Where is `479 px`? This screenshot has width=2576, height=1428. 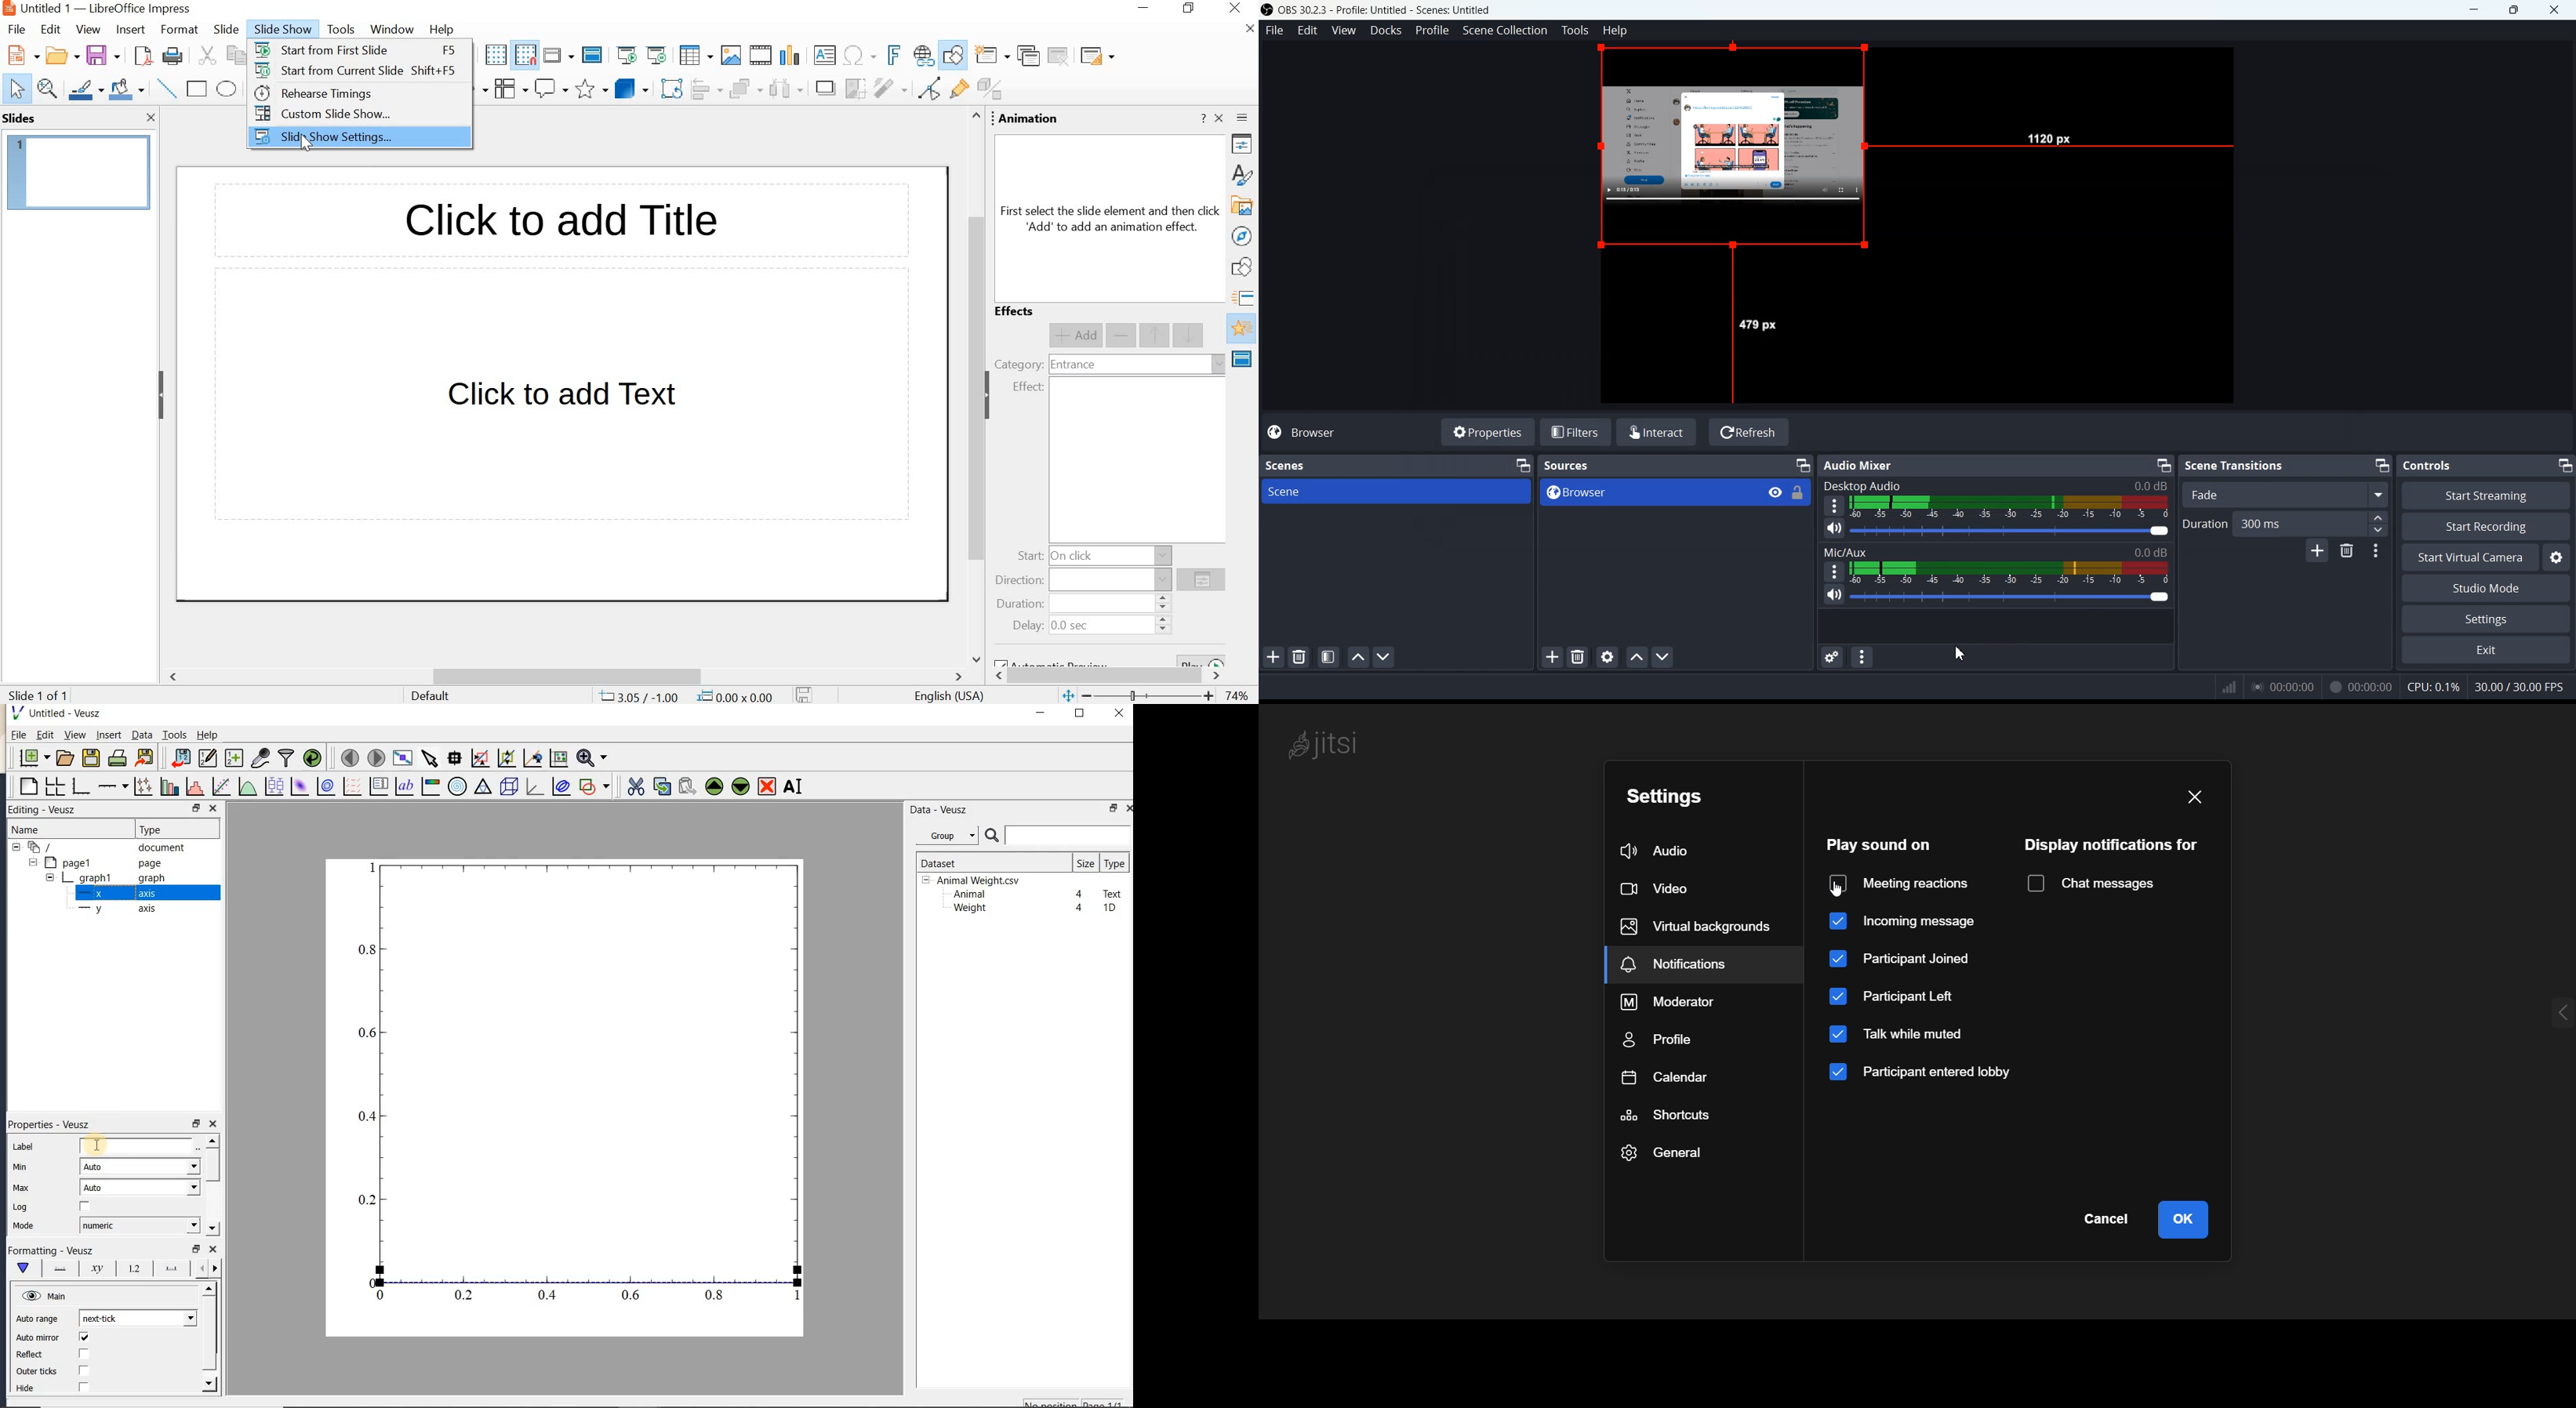
479 px is located at coordinates (1760, 325).